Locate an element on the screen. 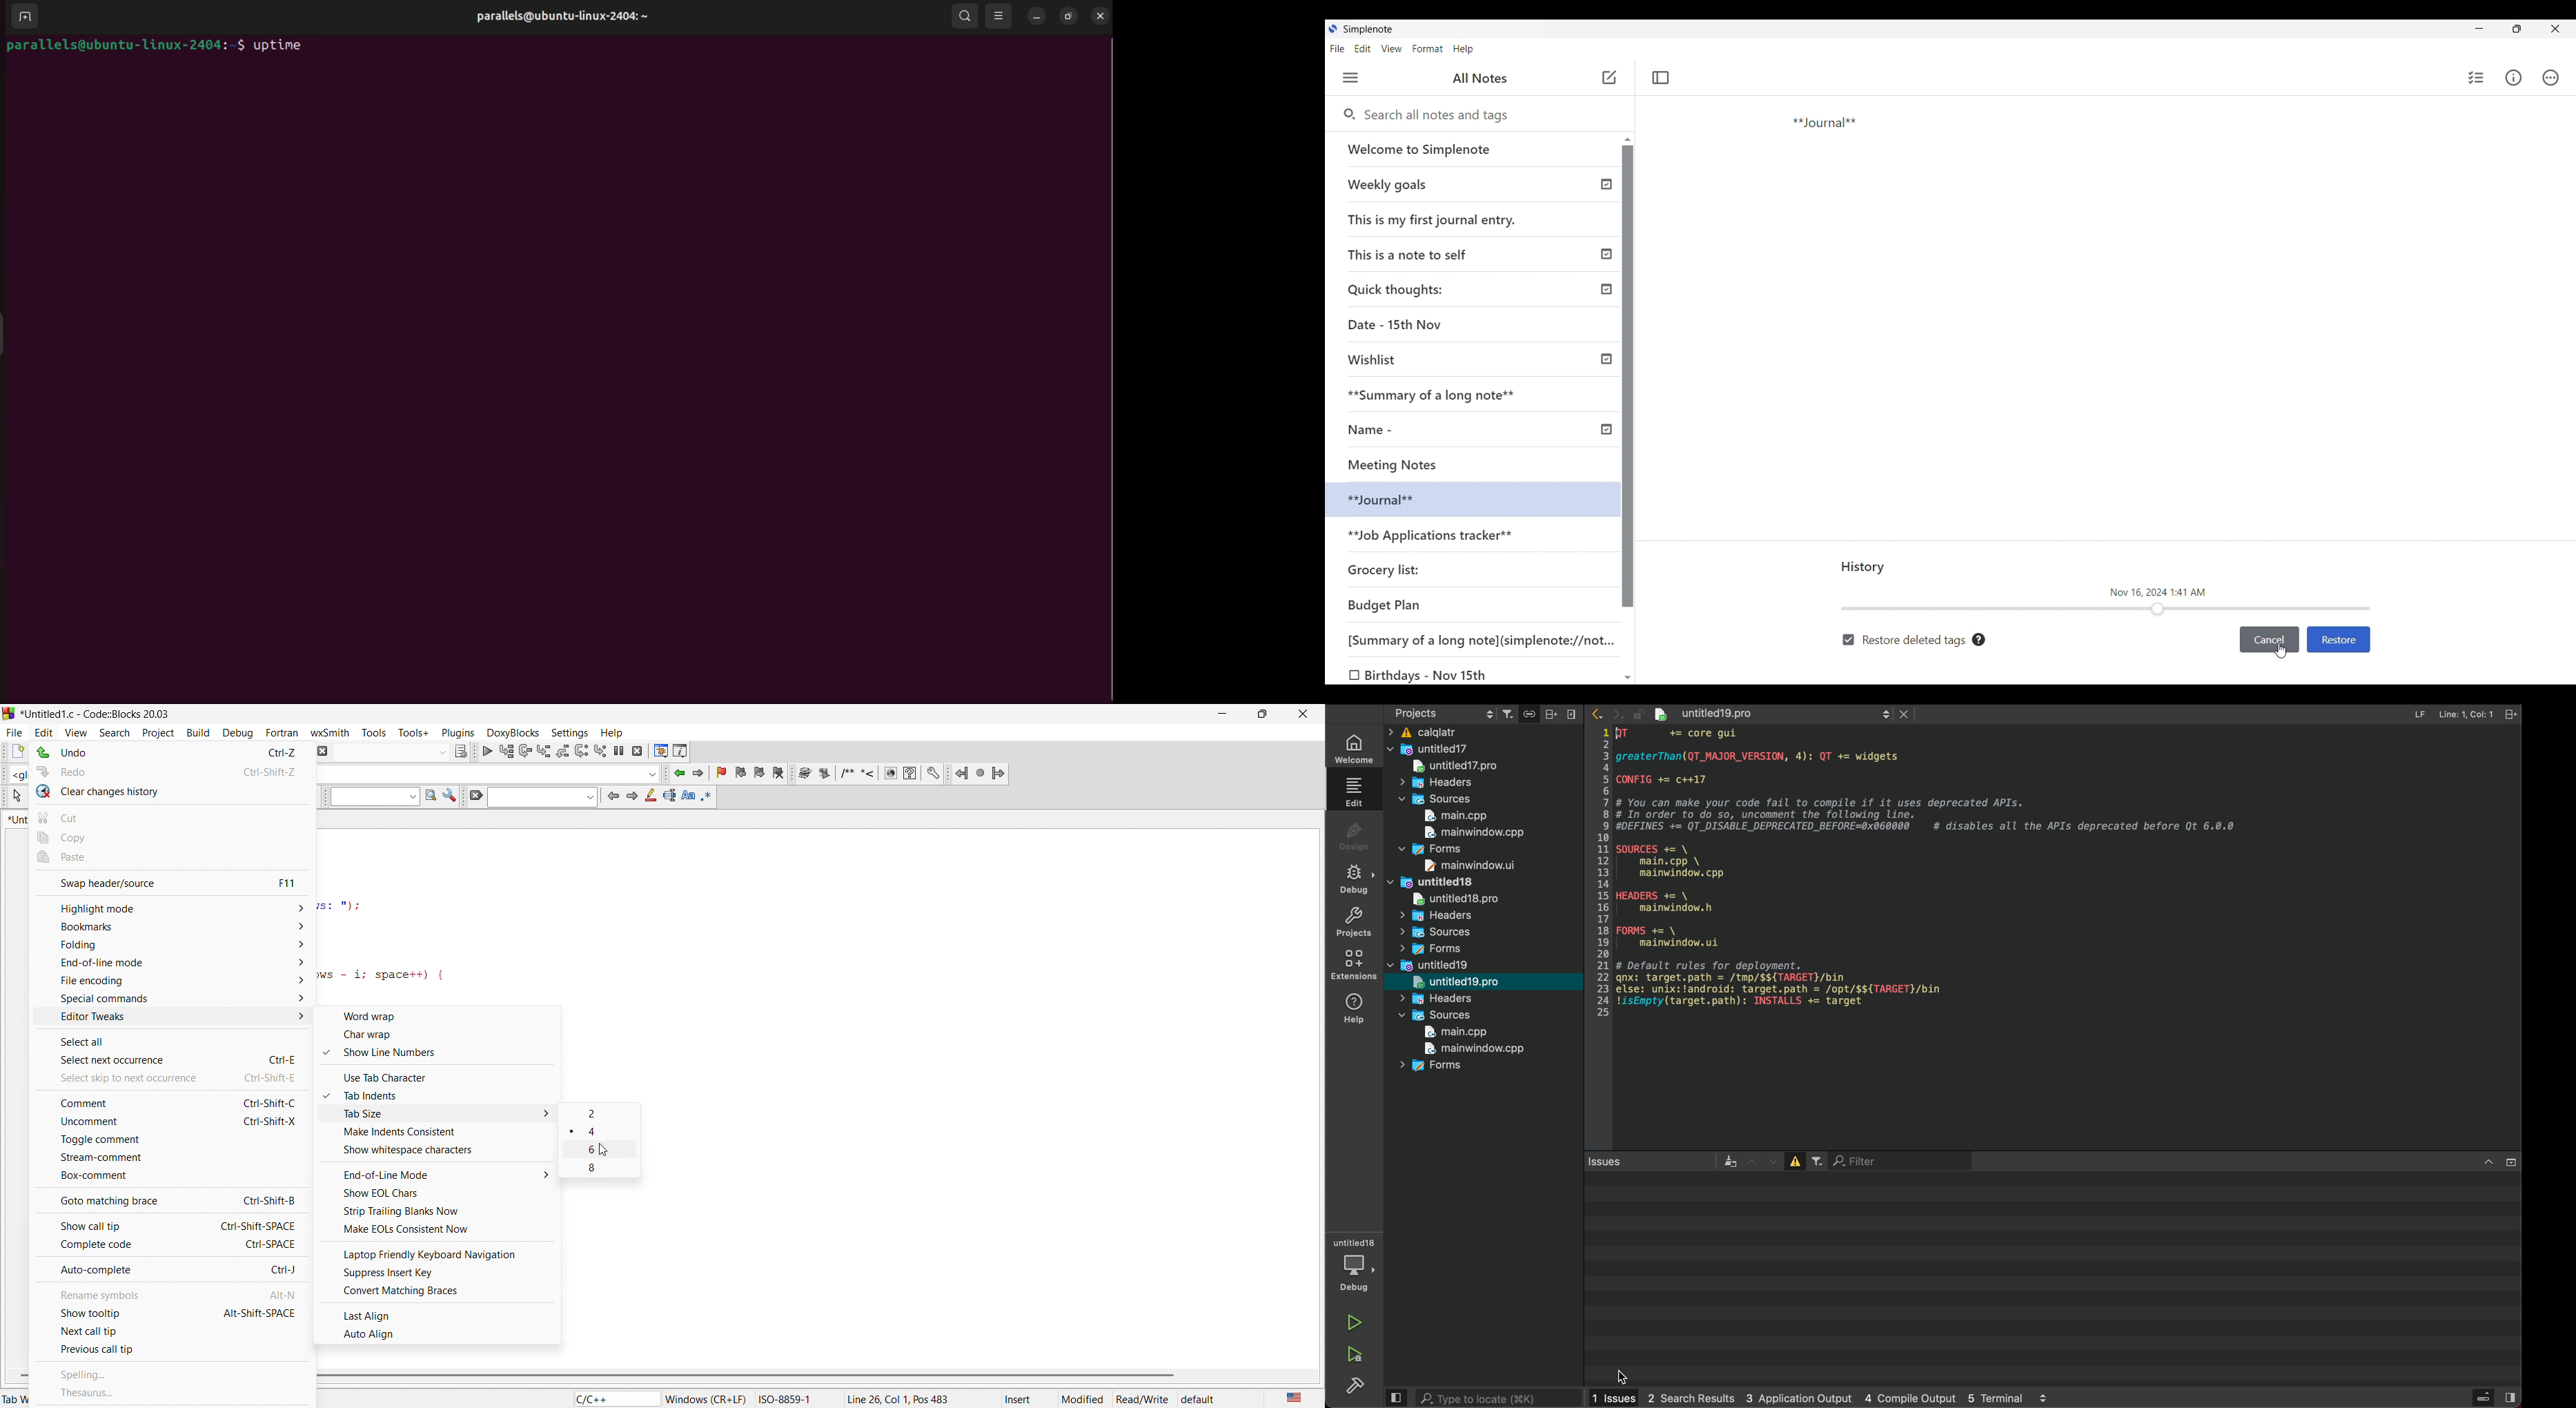  extensions is located at coordinates (1352, 966).